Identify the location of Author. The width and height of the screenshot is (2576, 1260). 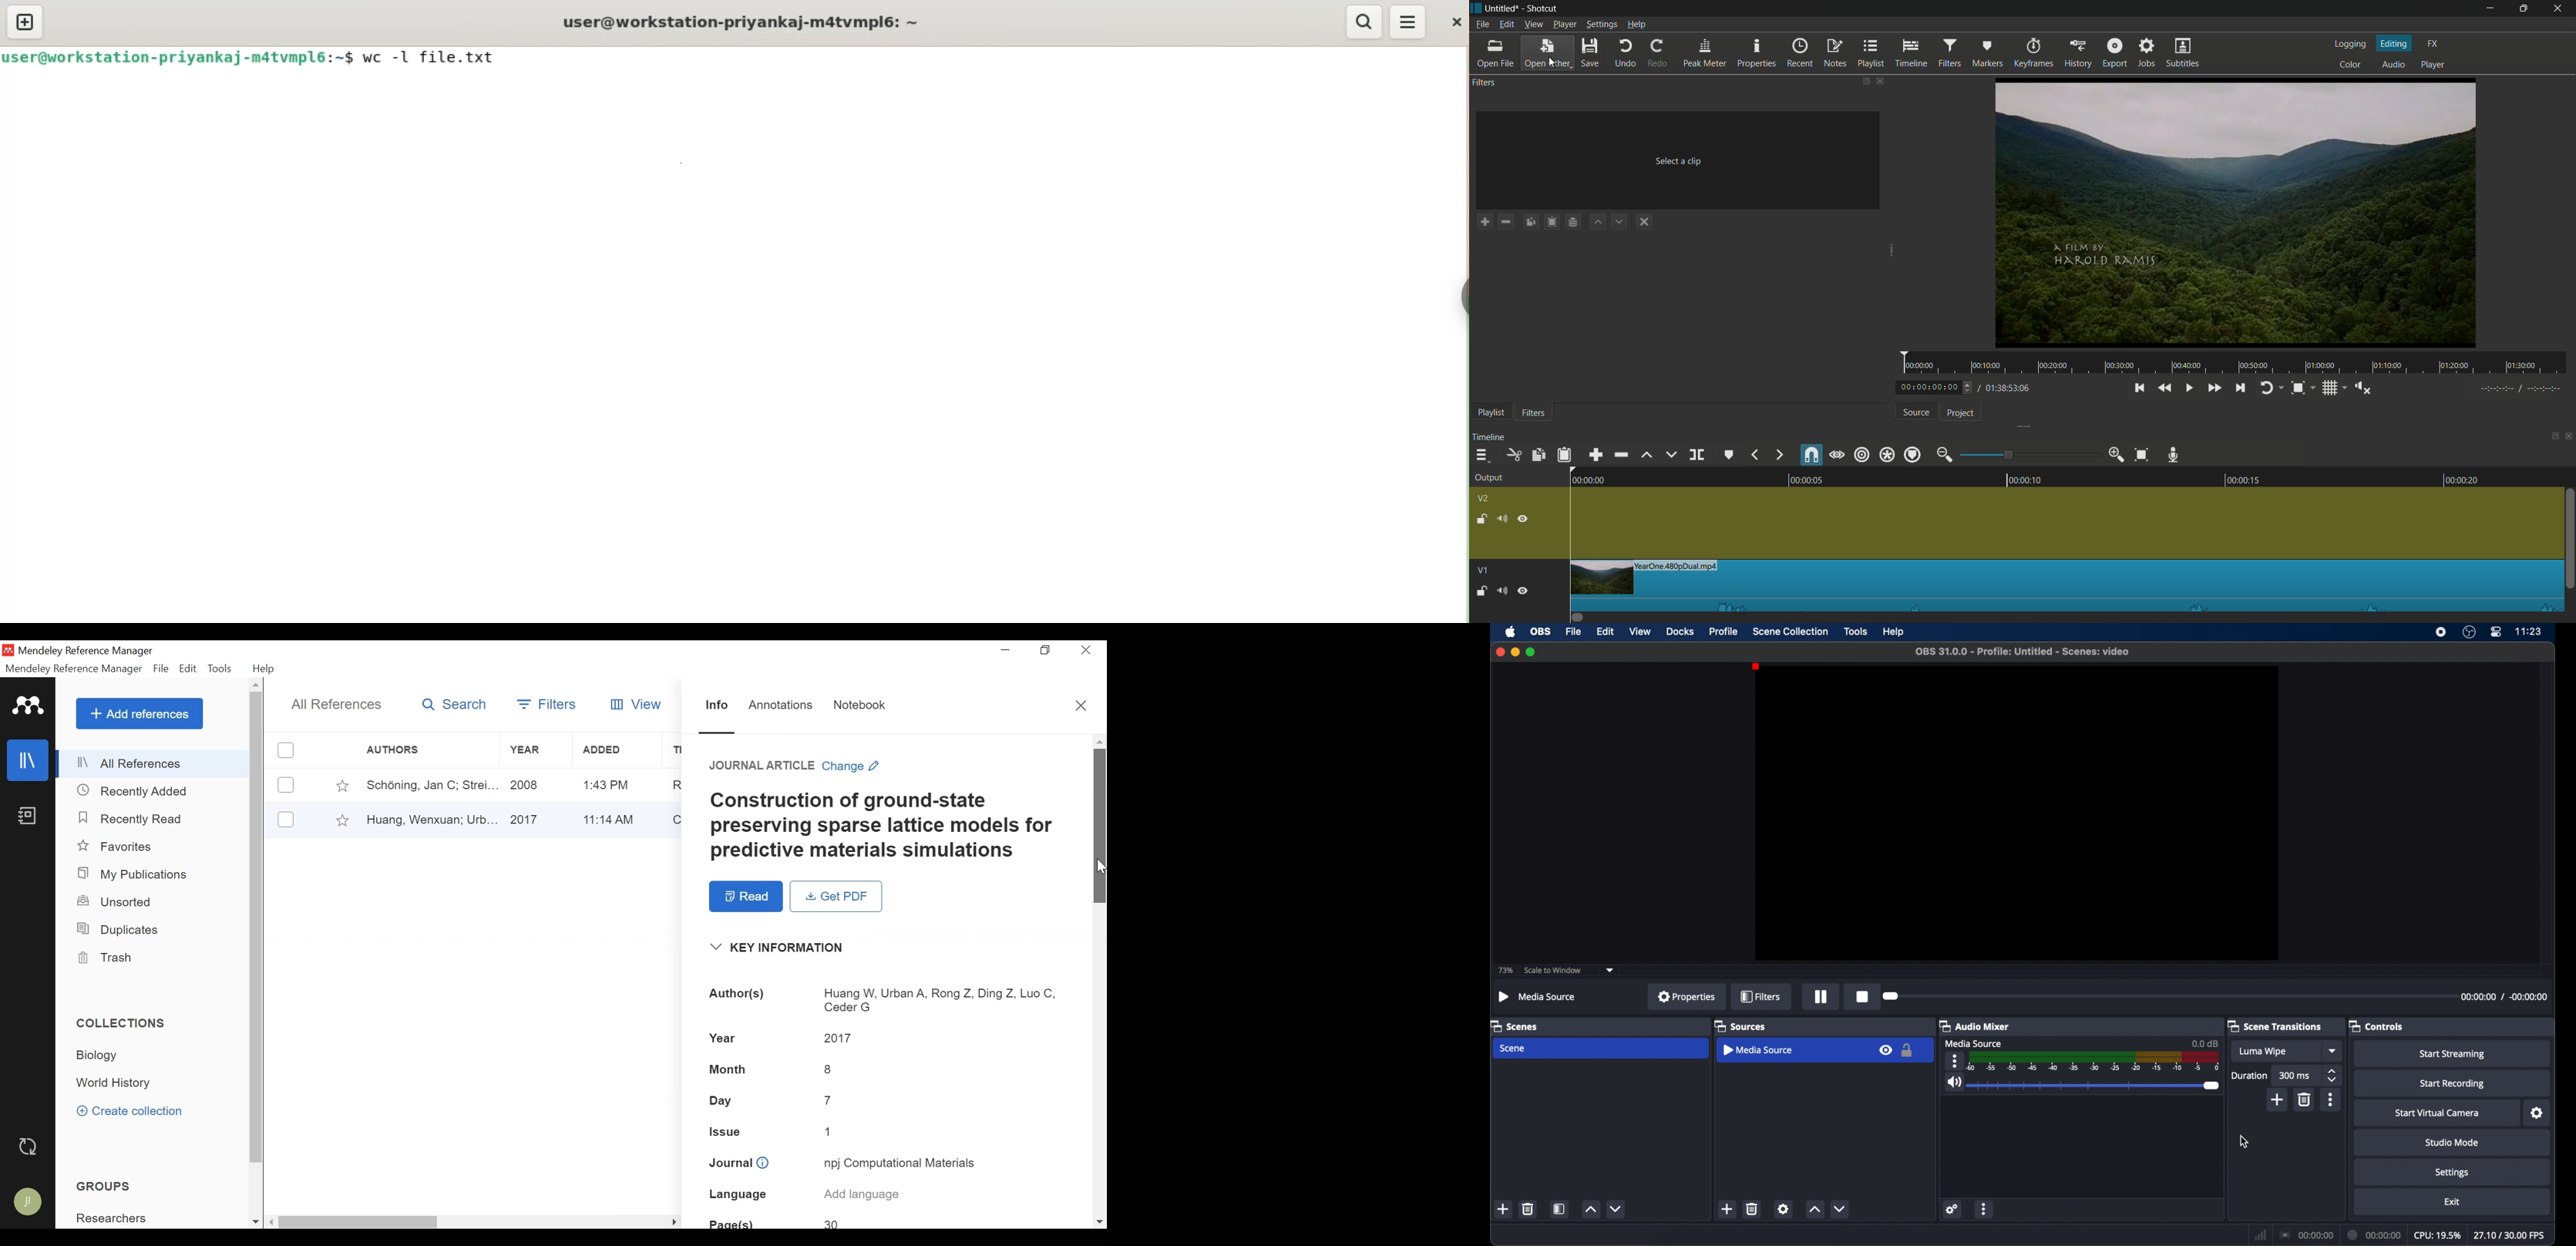
(412, 750).